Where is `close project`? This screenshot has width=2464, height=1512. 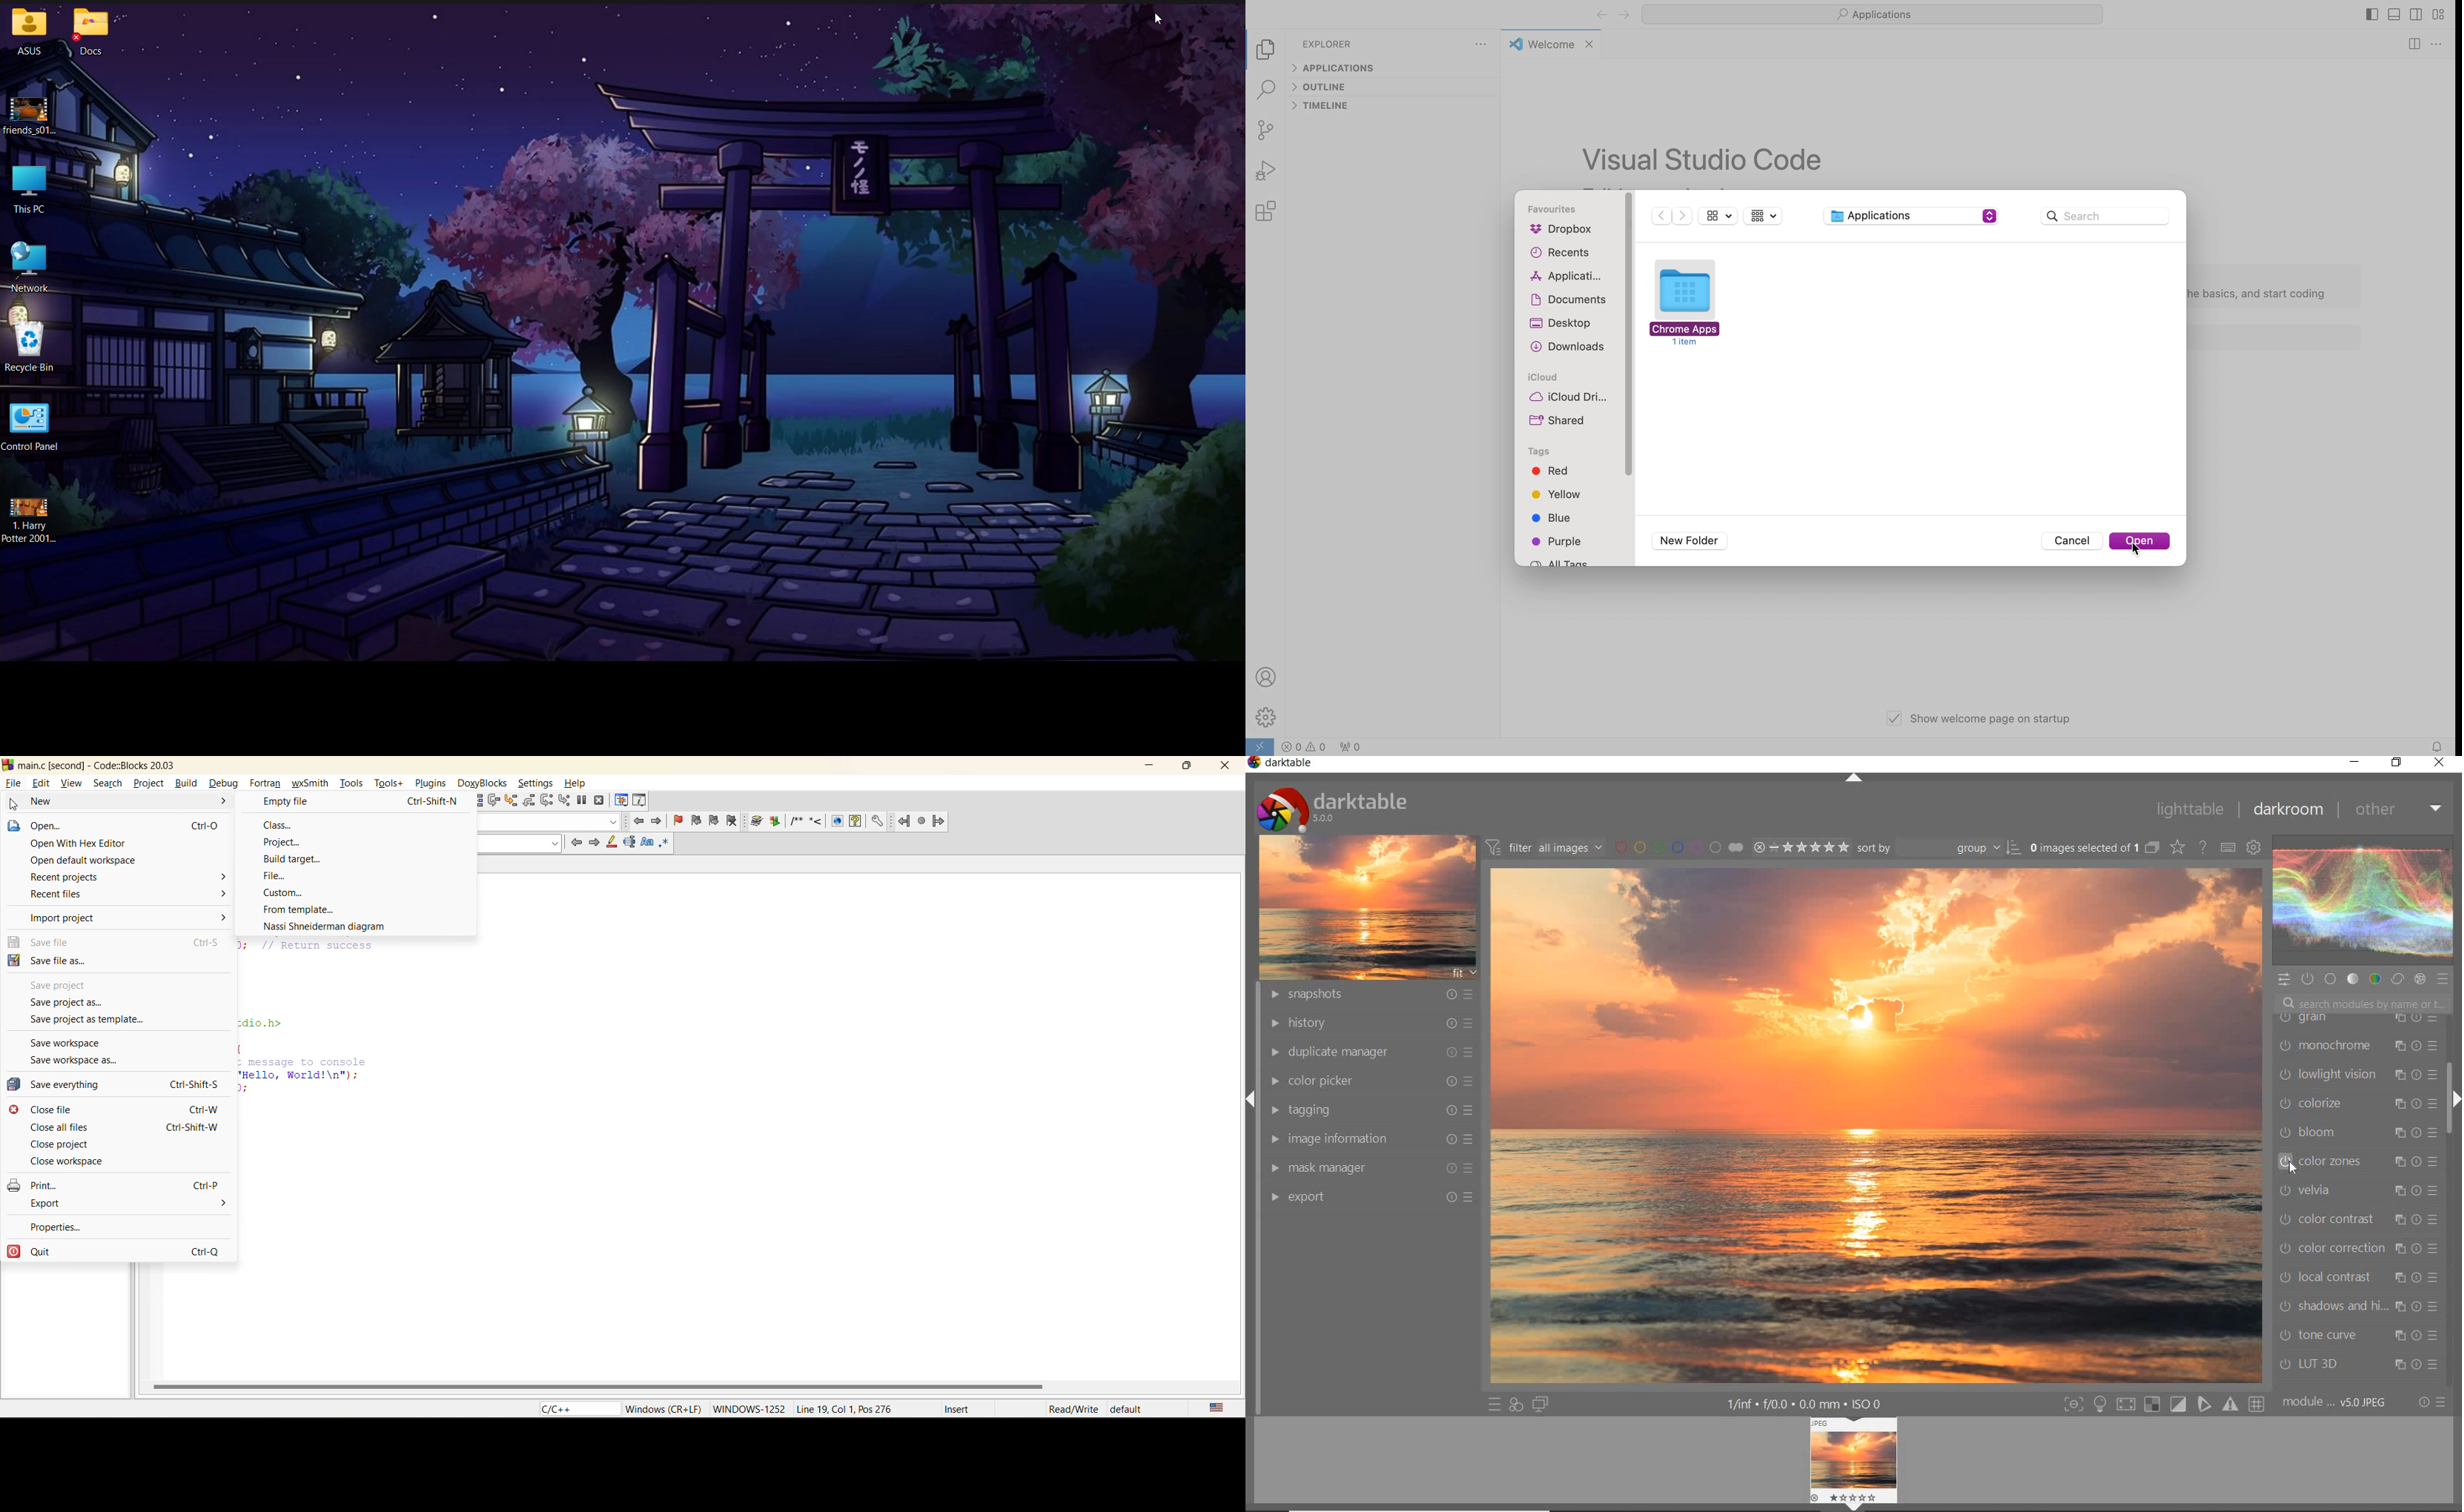 close project is located at coordinates (64, 1143).